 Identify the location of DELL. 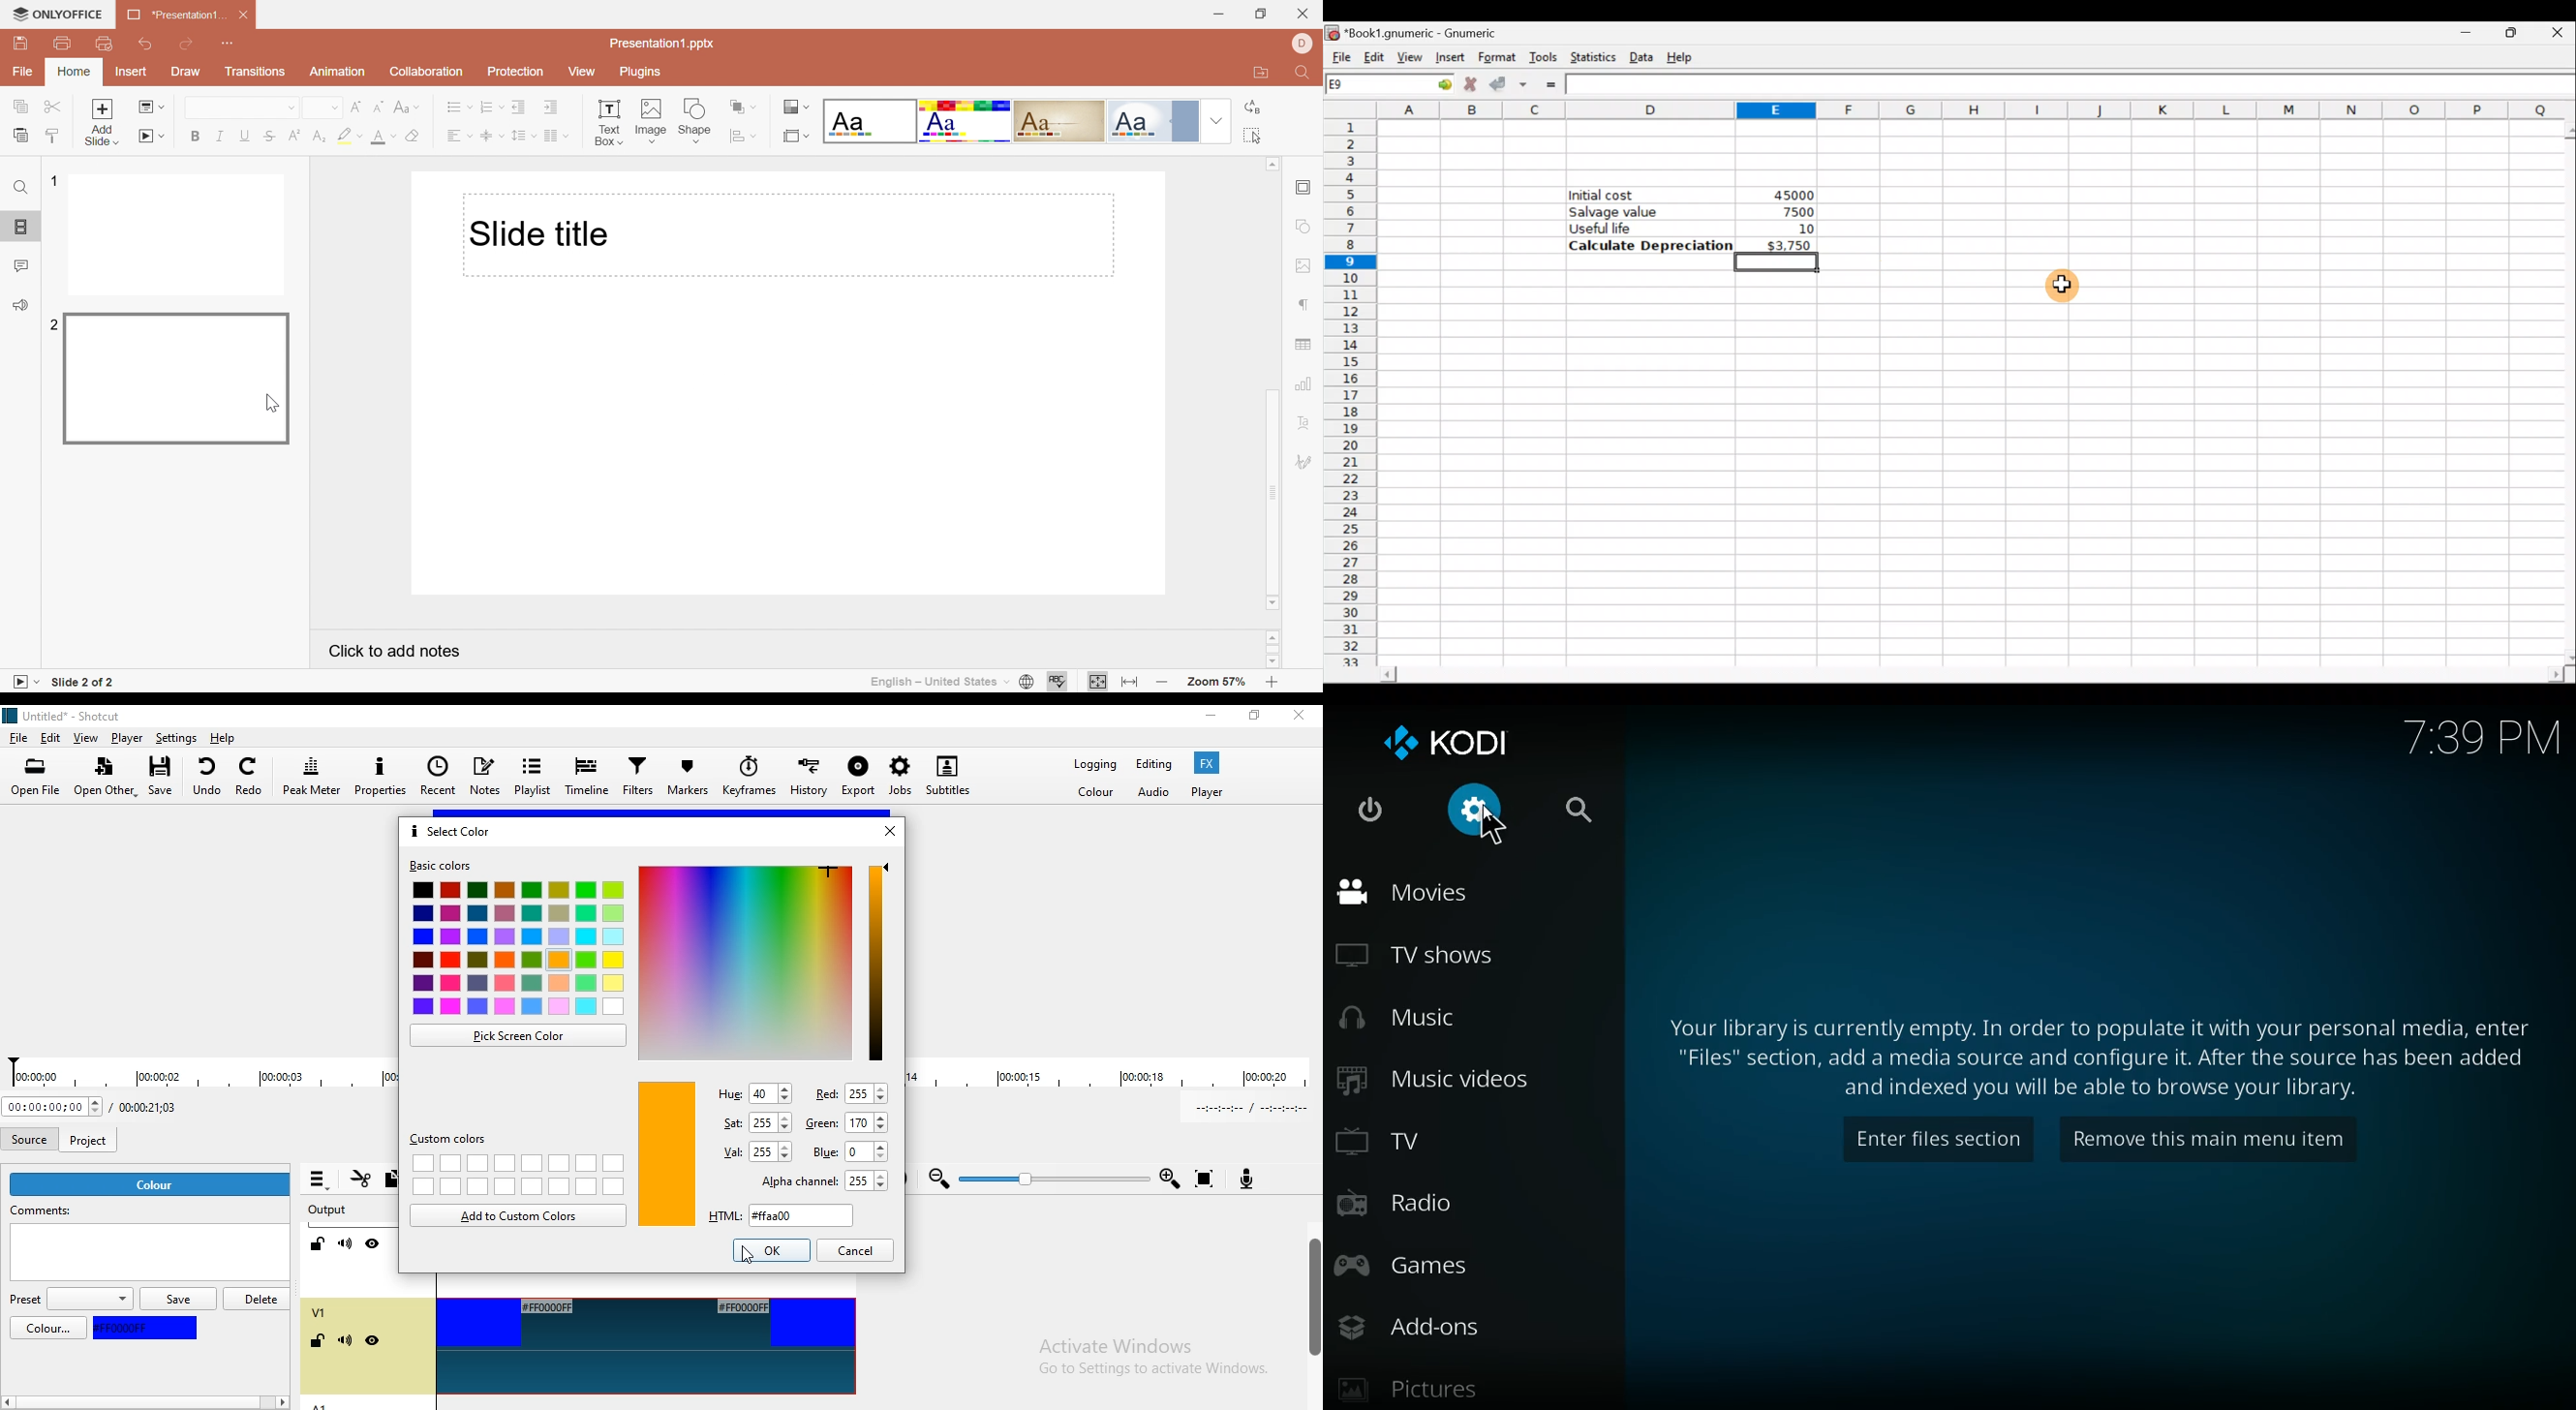
(1303, 44).